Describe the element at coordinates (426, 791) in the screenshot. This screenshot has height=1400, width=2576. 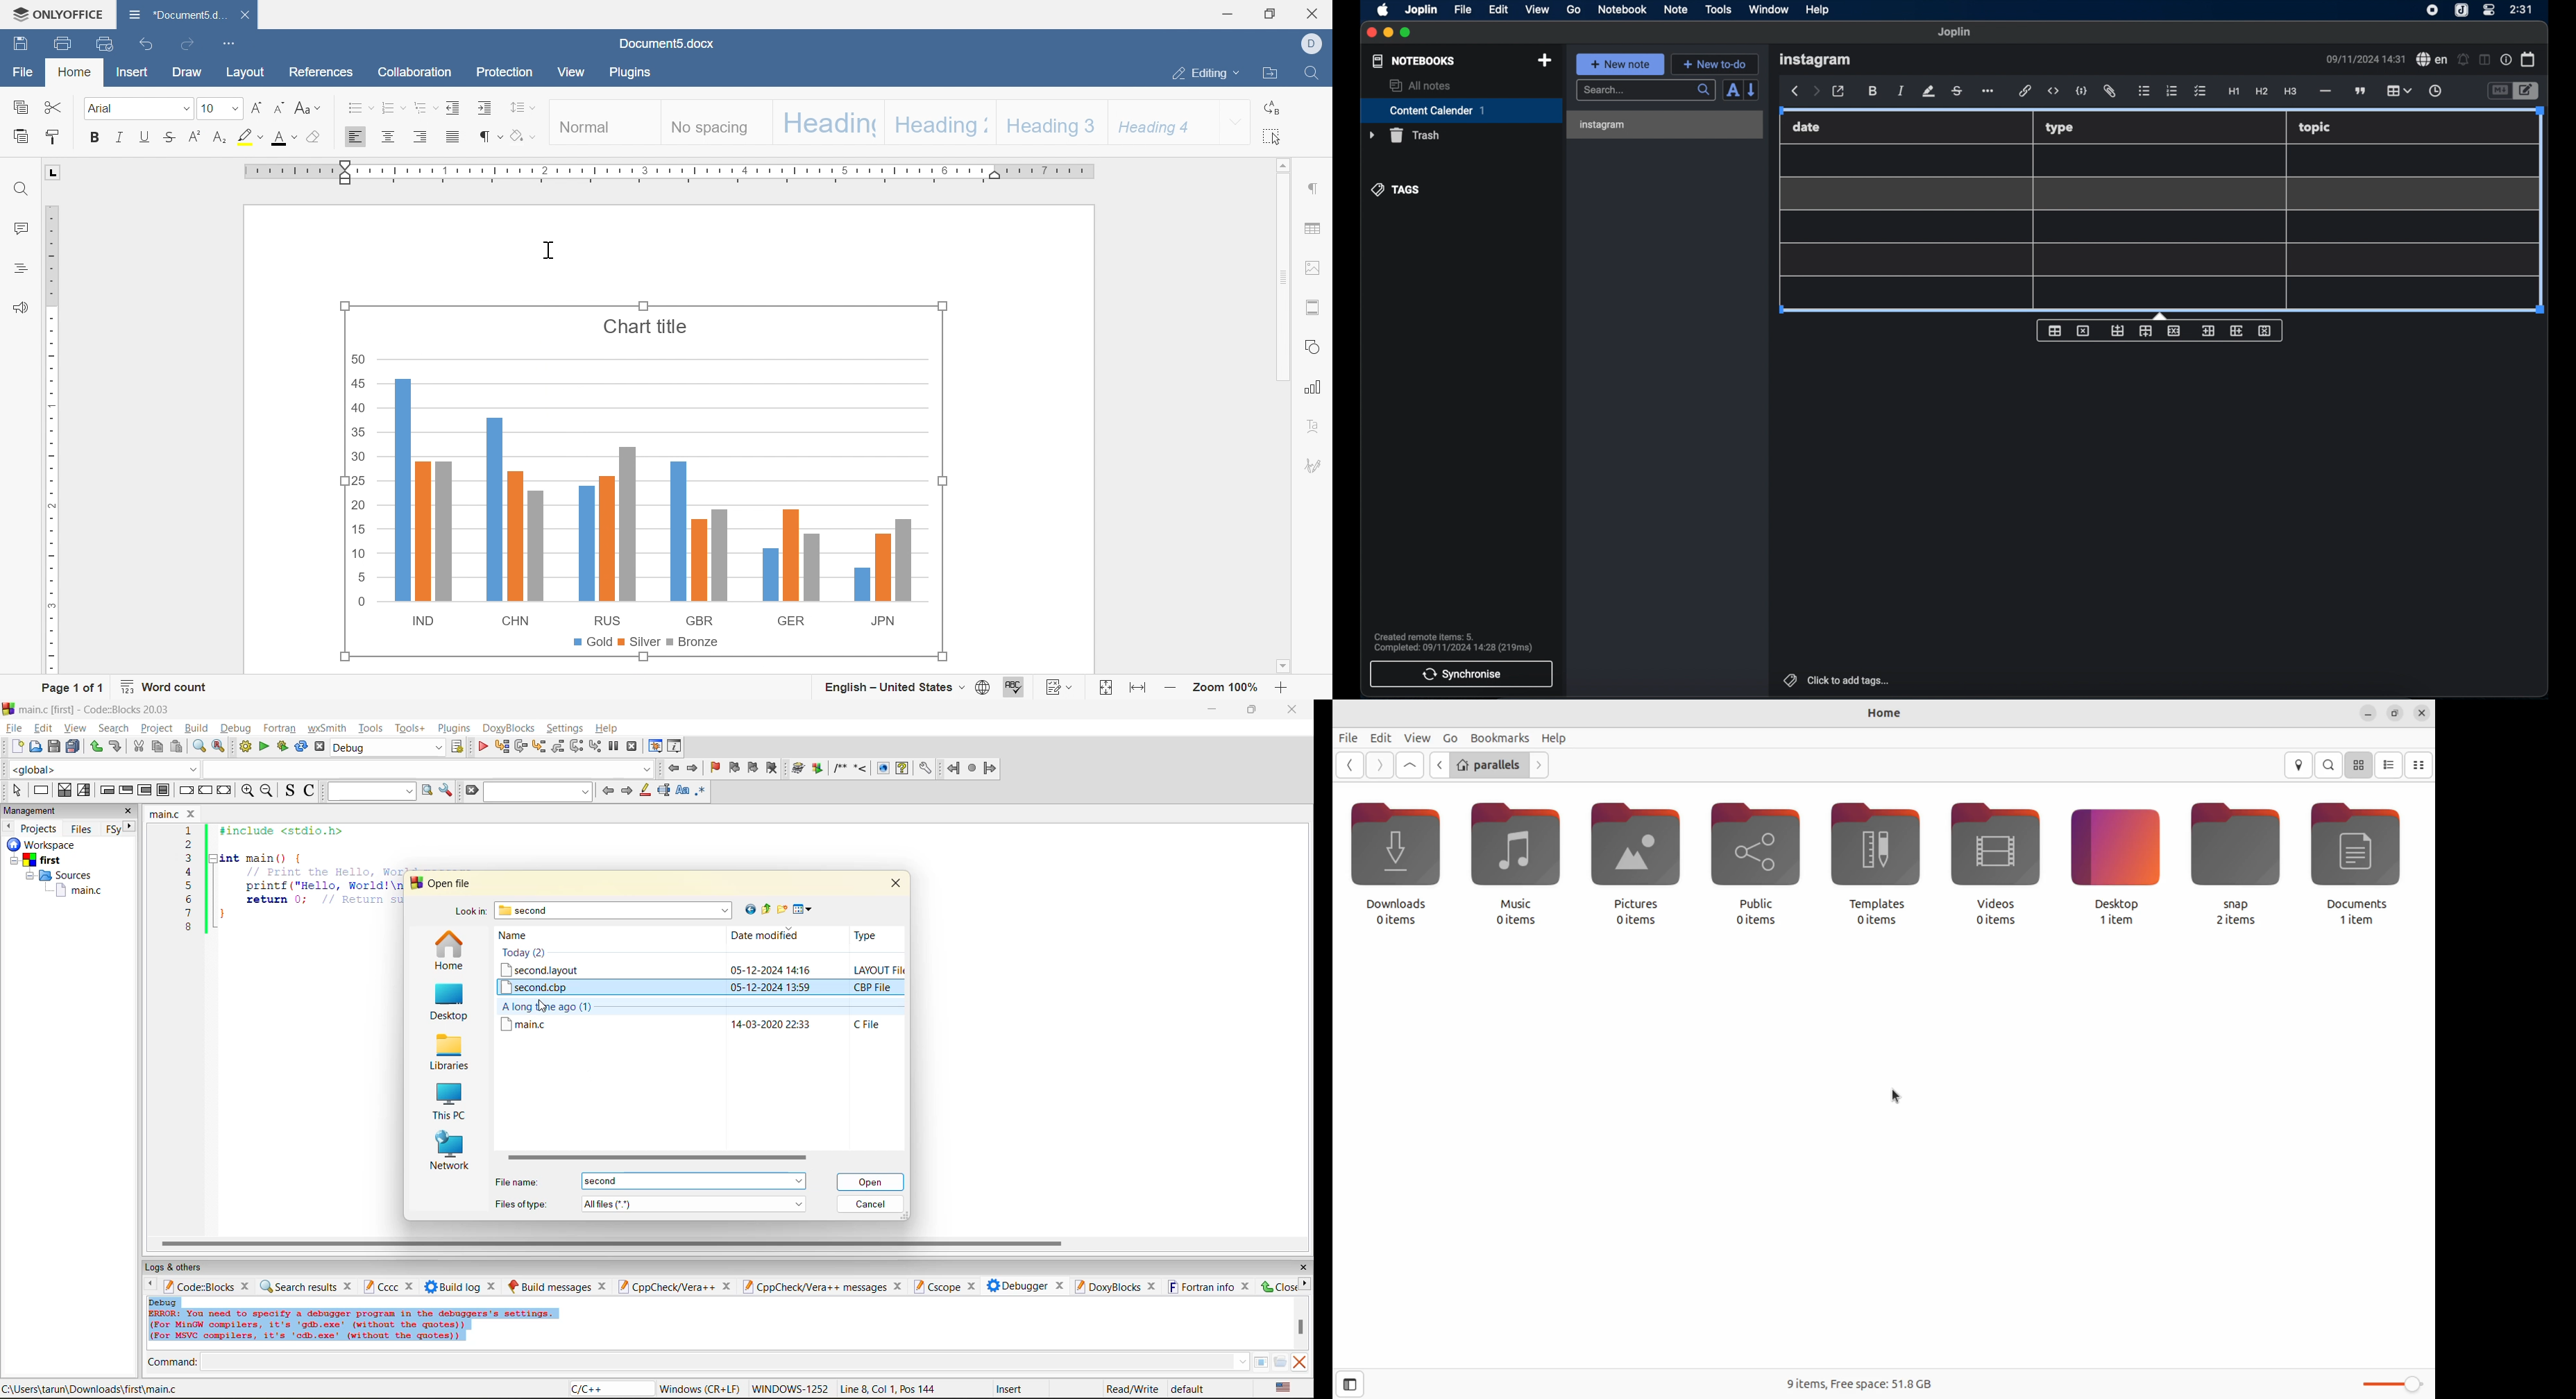
I see `run search` at that location.